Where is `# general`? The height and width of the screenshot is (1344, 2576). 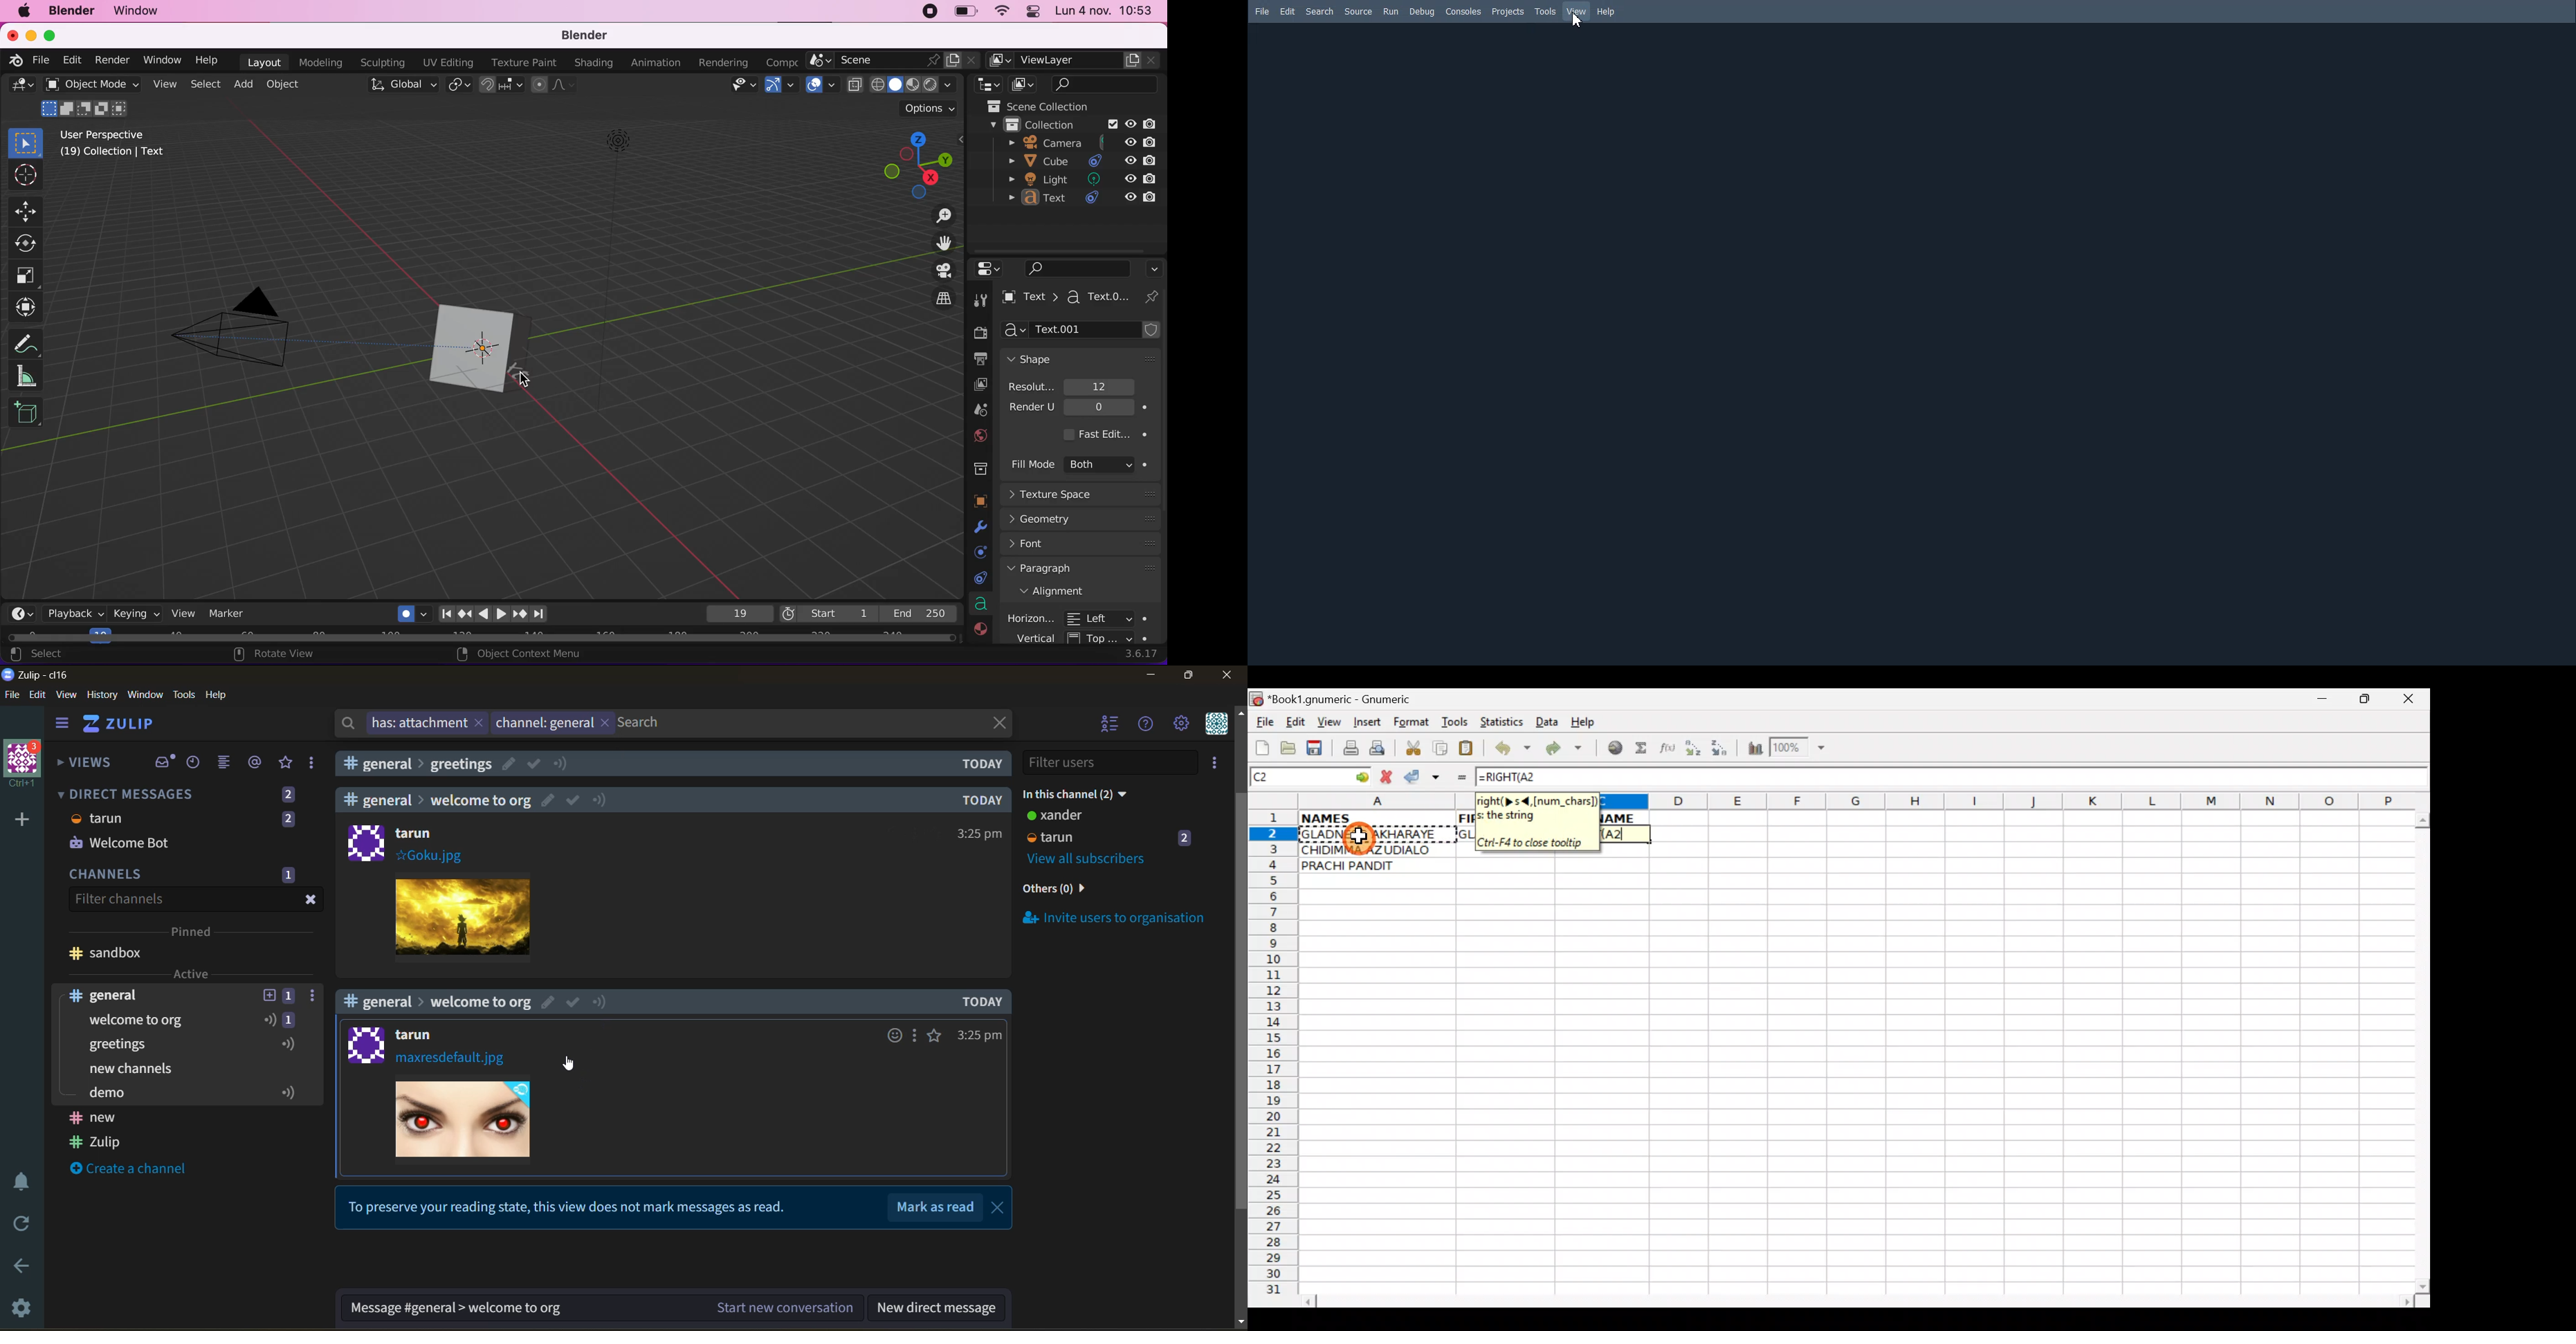 # general is located at coordinates (107, 995).